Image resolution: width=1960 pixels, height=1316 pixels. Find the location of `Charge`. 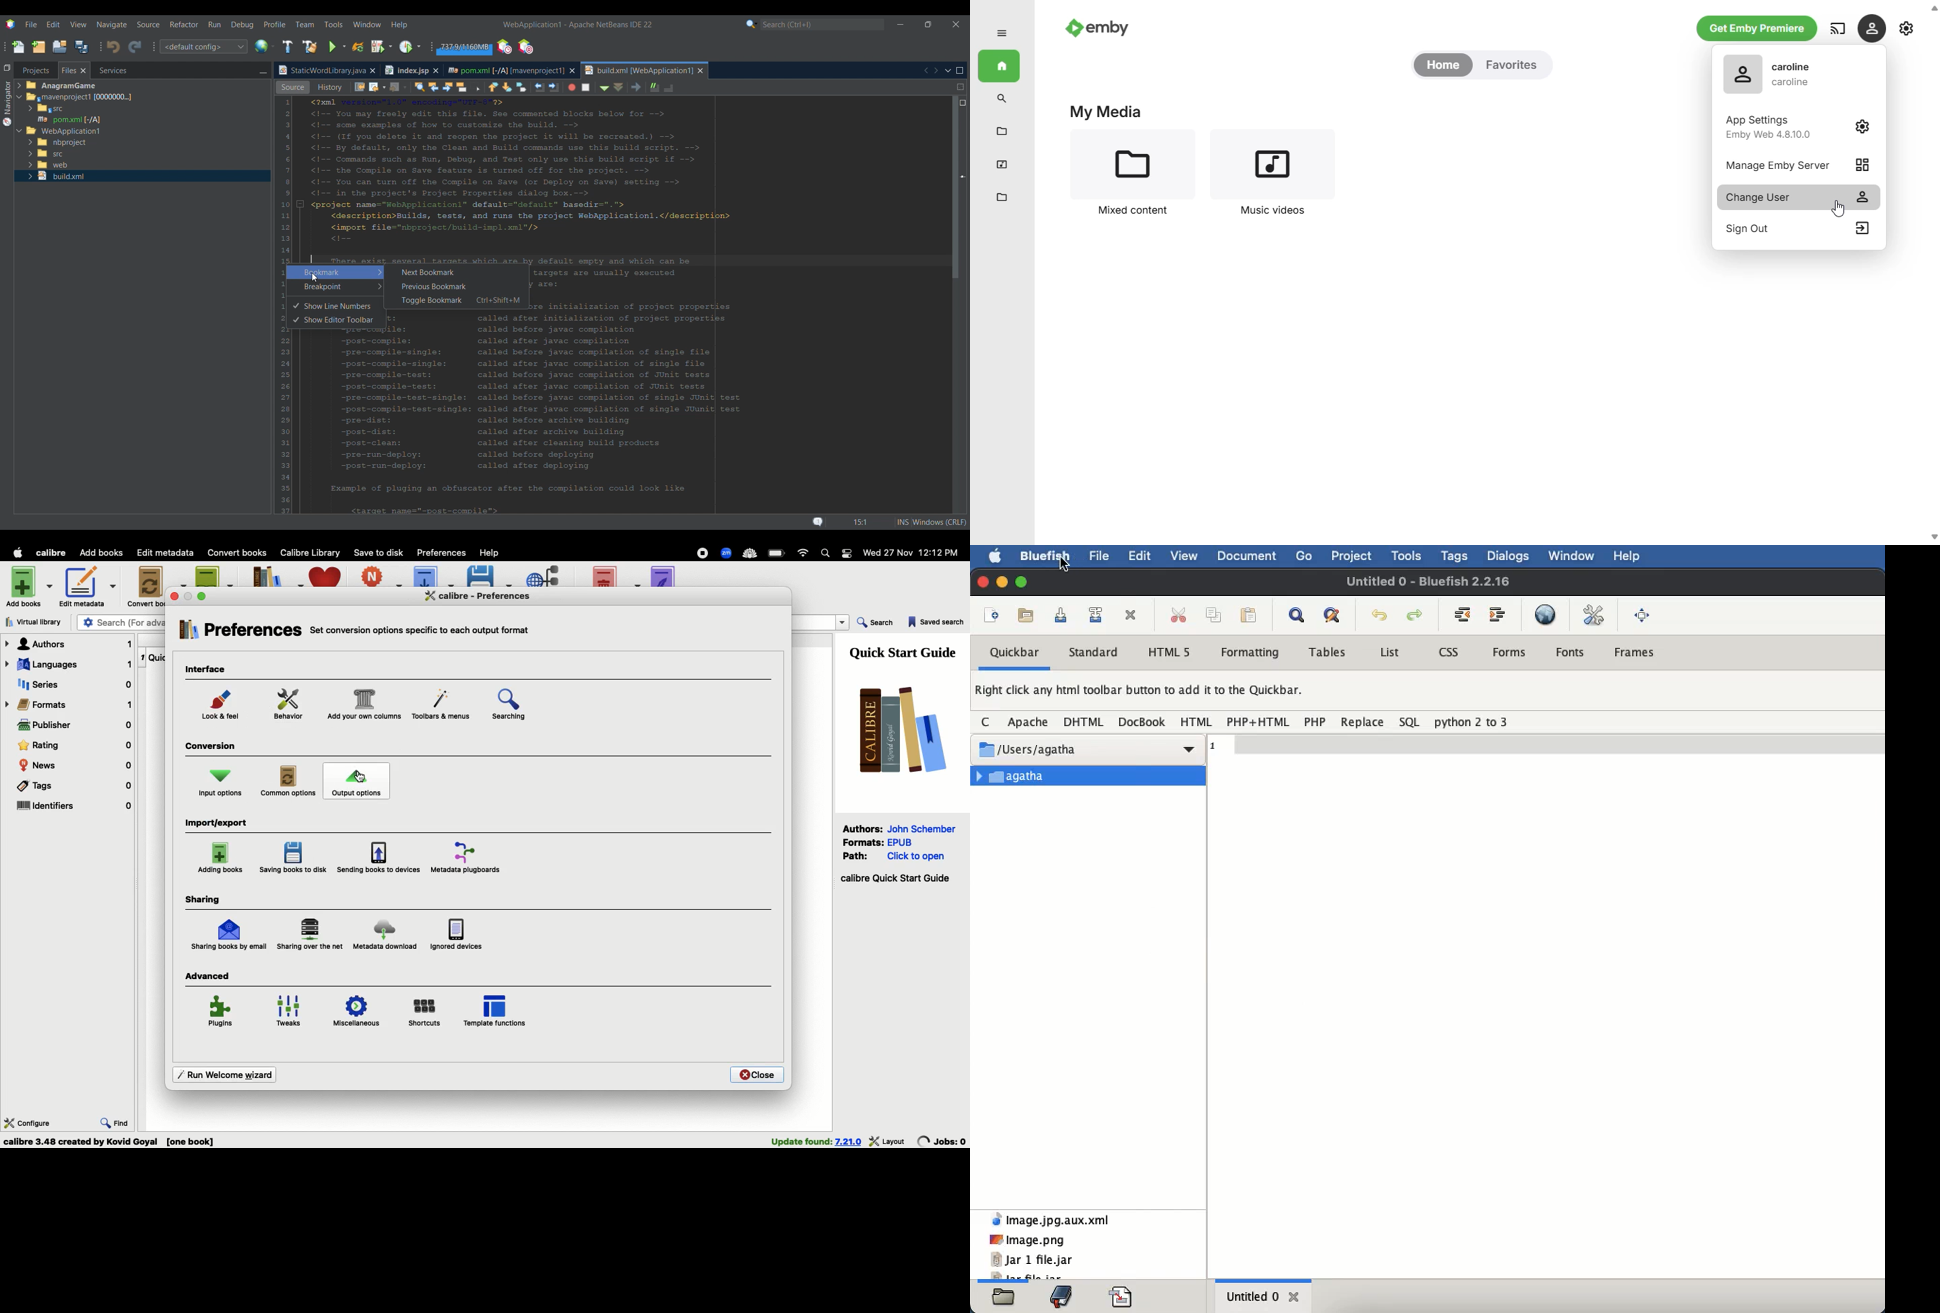

Charge is located at coordinates (777, 554).